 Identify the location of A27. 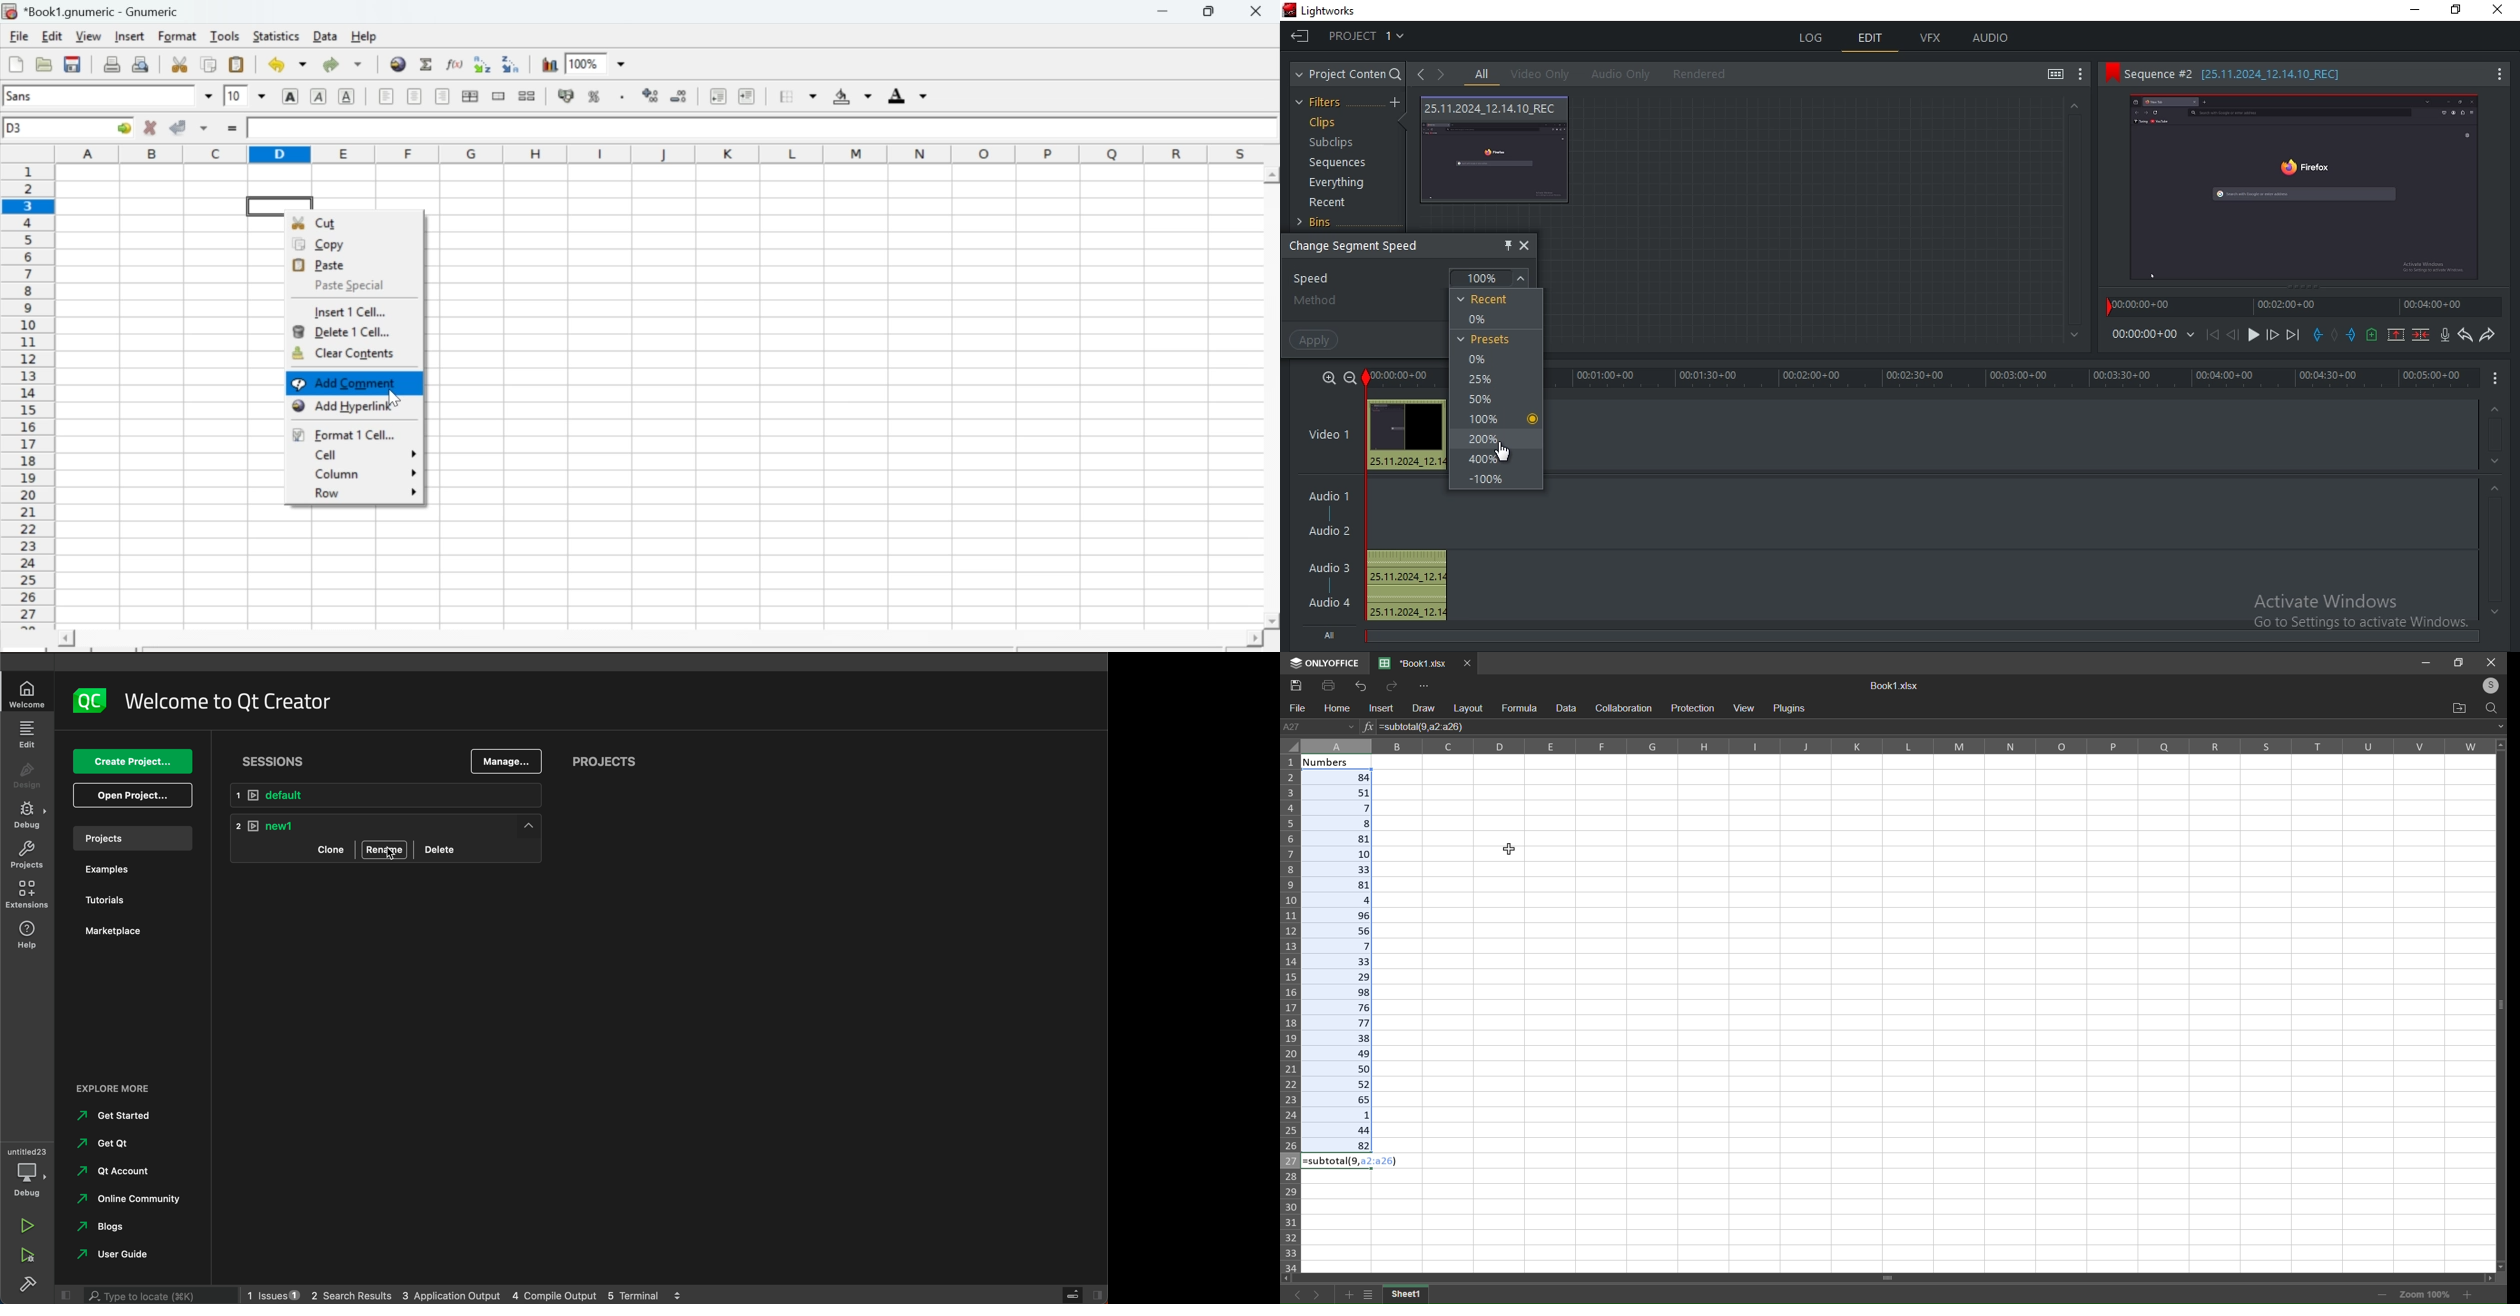
(1320, 726).